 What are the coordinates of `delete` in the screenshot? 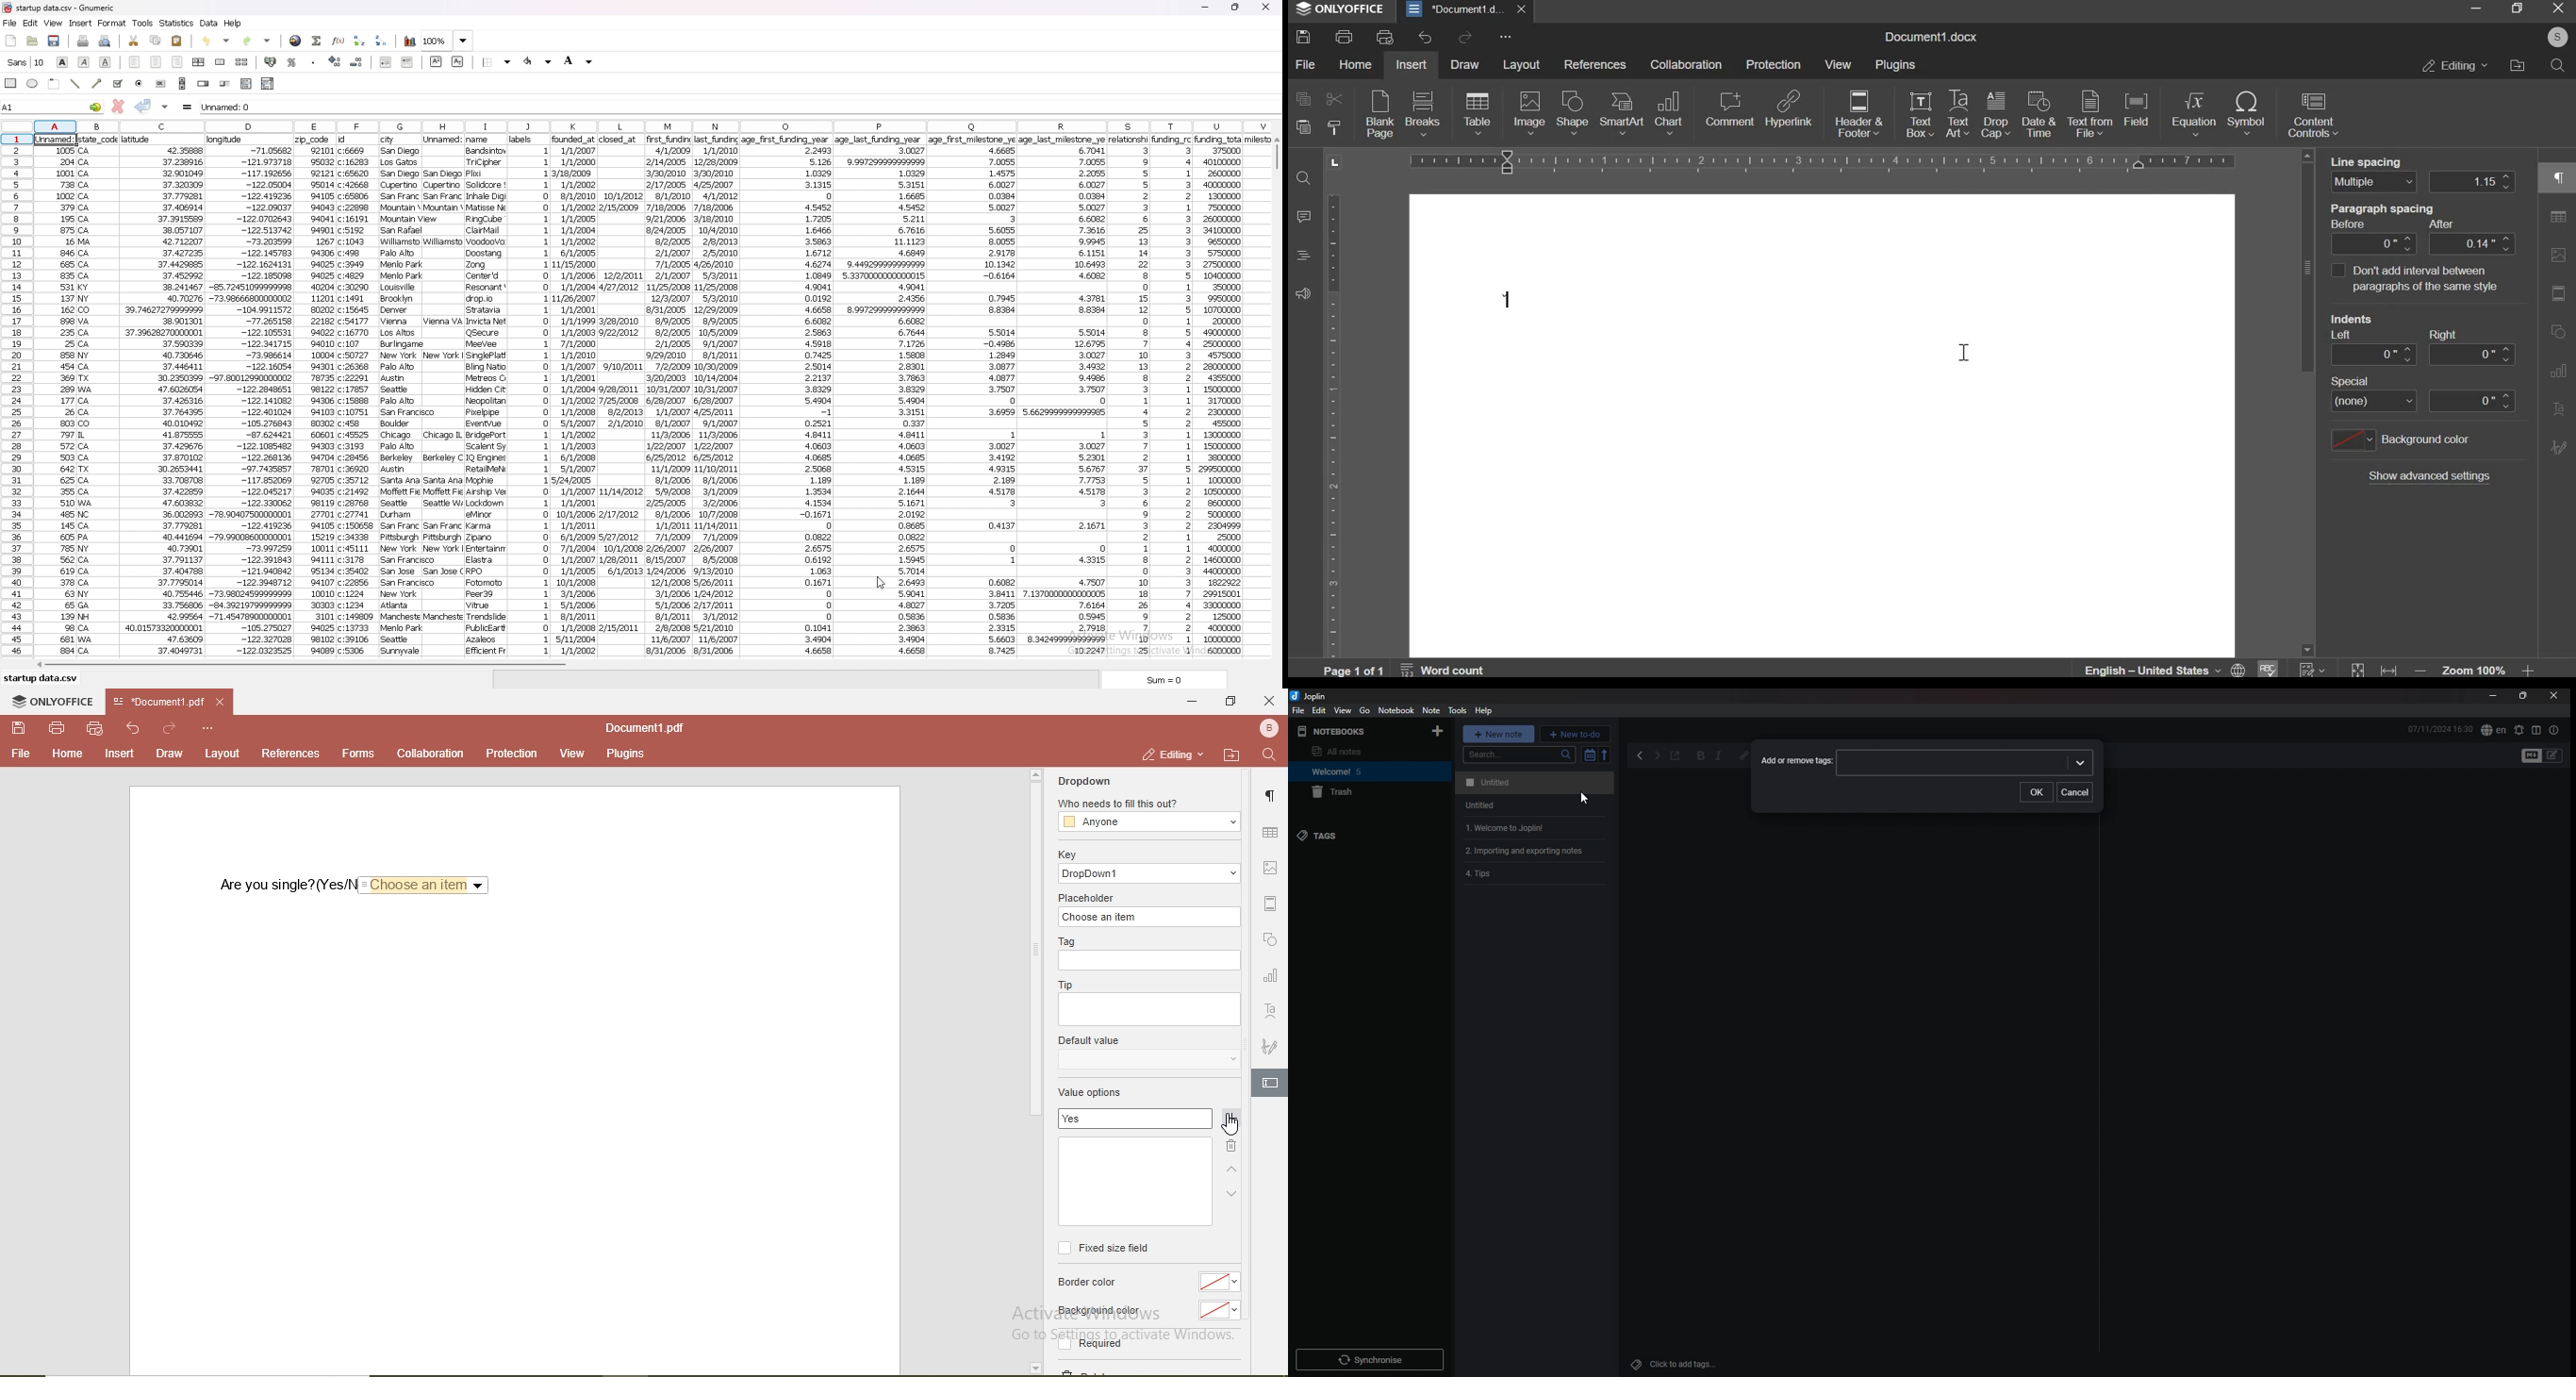 It's located at (1230, 1145).